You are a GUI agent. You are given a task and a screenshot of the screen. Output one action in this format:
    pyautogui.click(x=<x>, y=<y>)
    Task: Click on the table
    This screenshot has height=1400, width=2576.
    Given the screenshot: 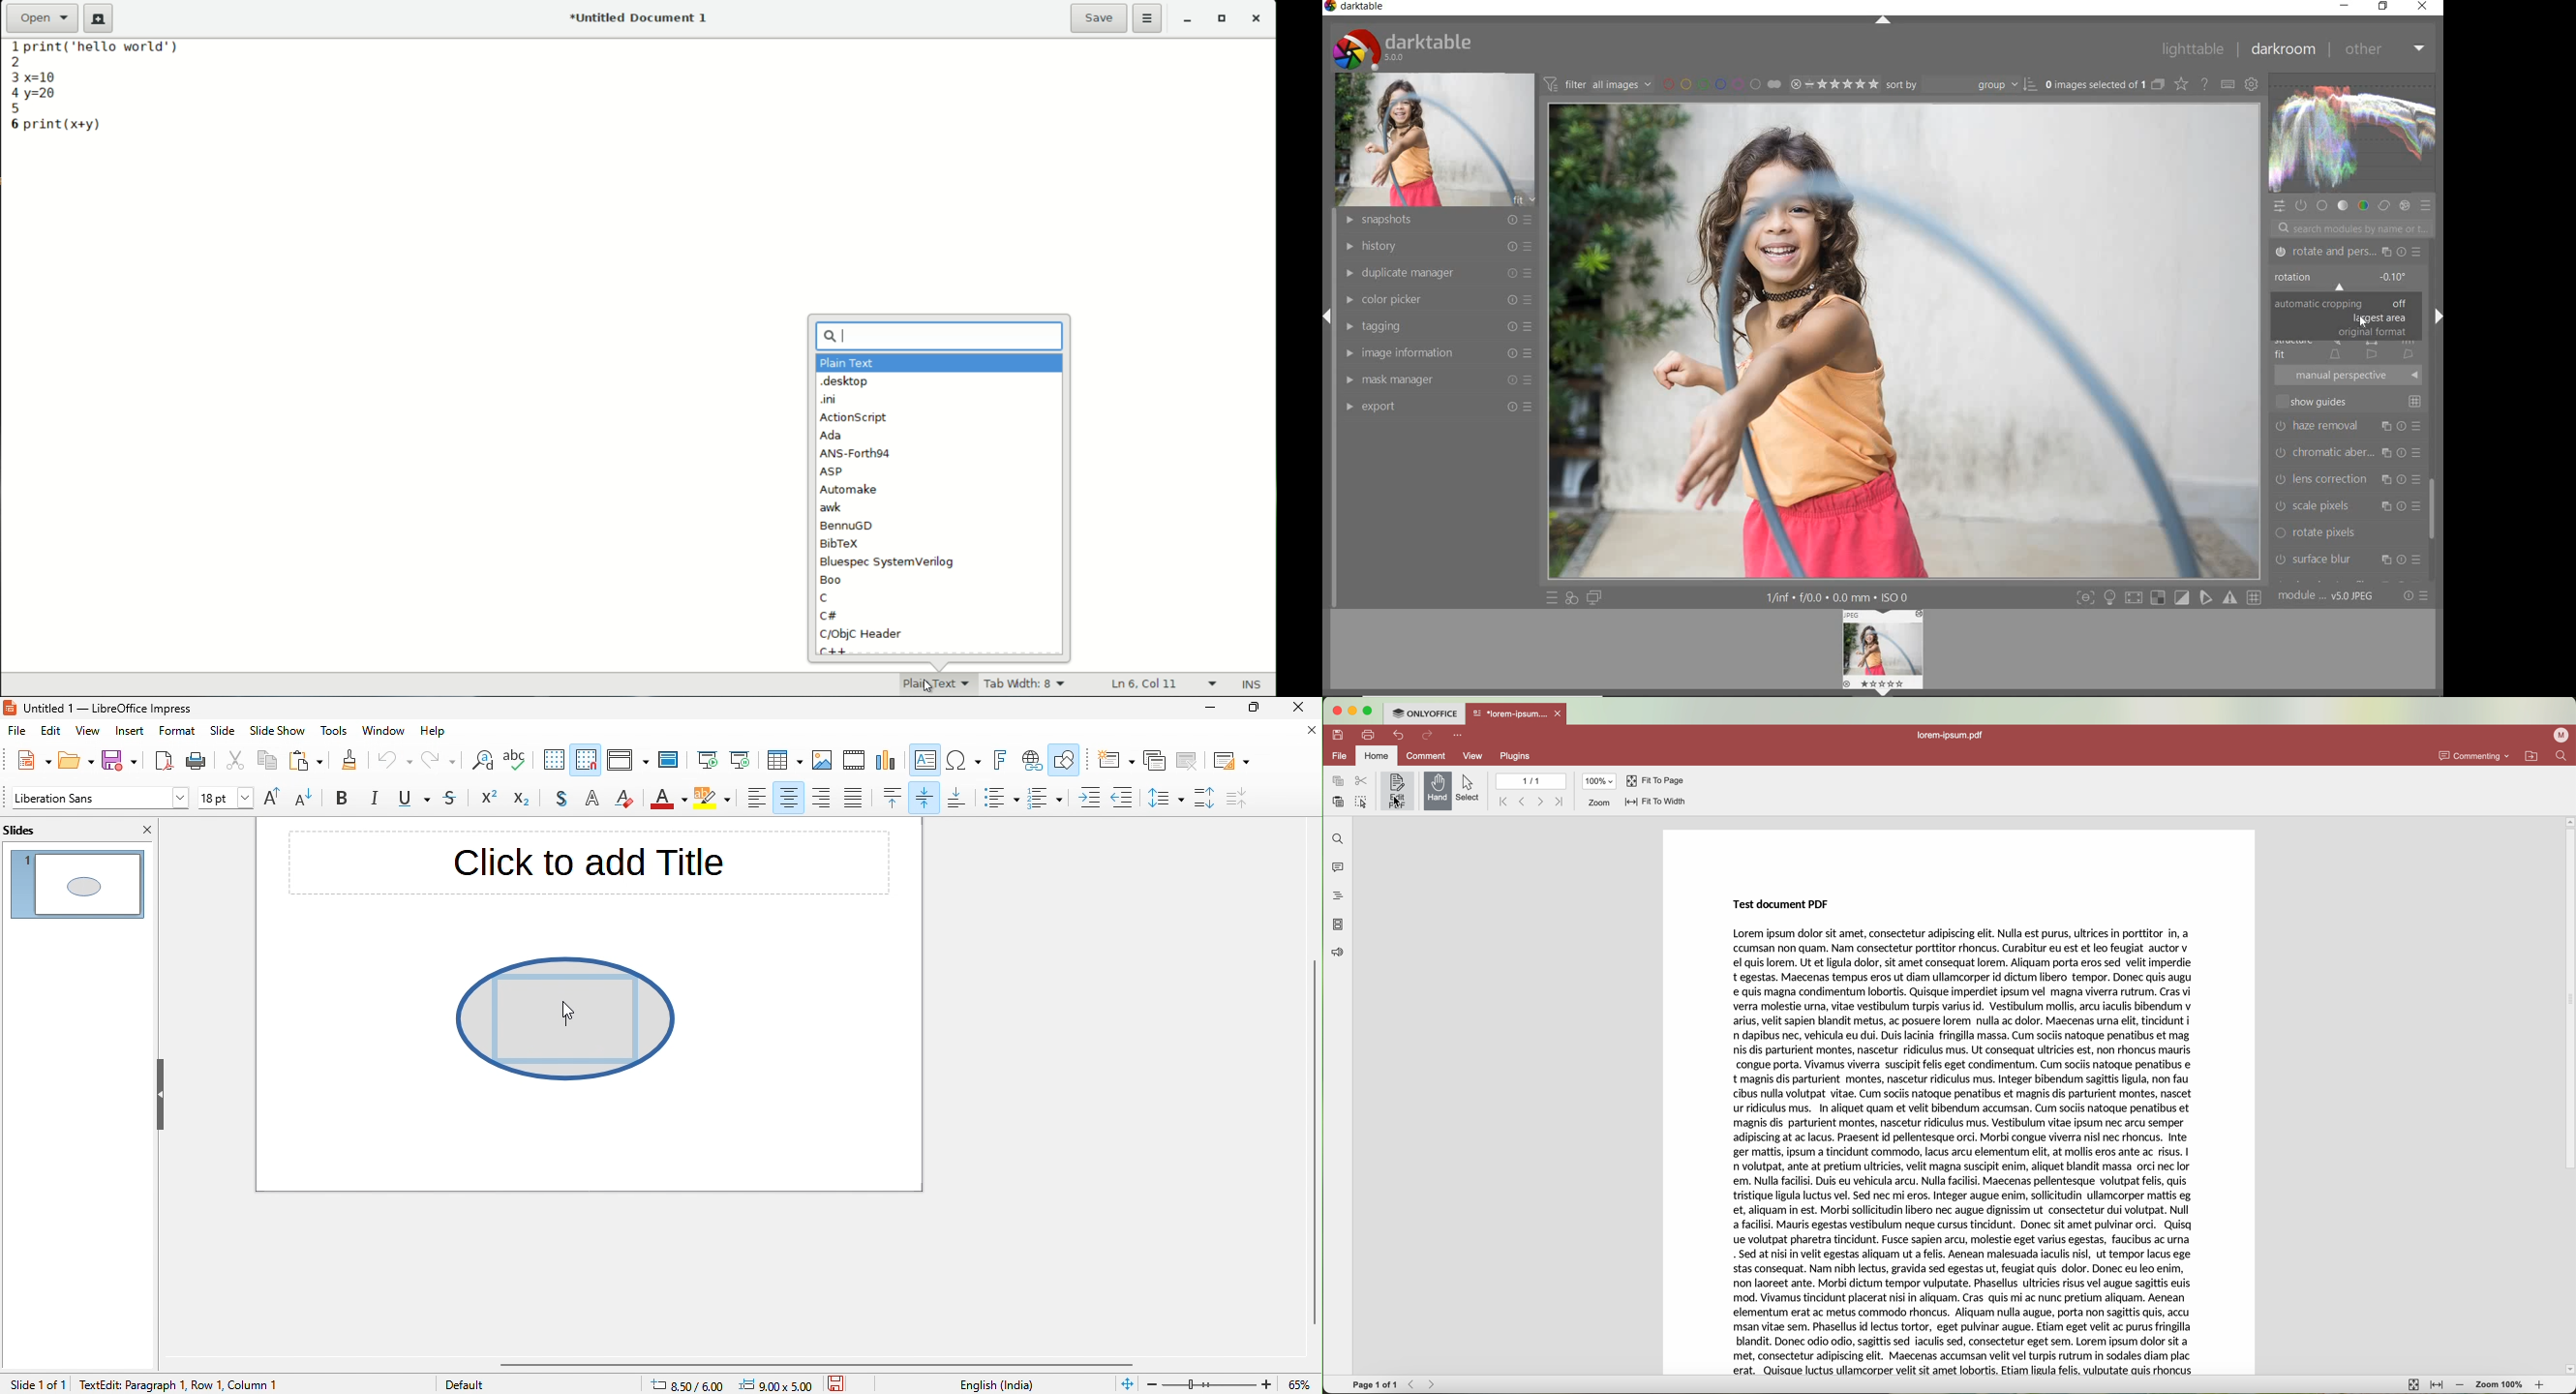 What is the action you would take?
    pyautogui.click(x=784, y=761)
    